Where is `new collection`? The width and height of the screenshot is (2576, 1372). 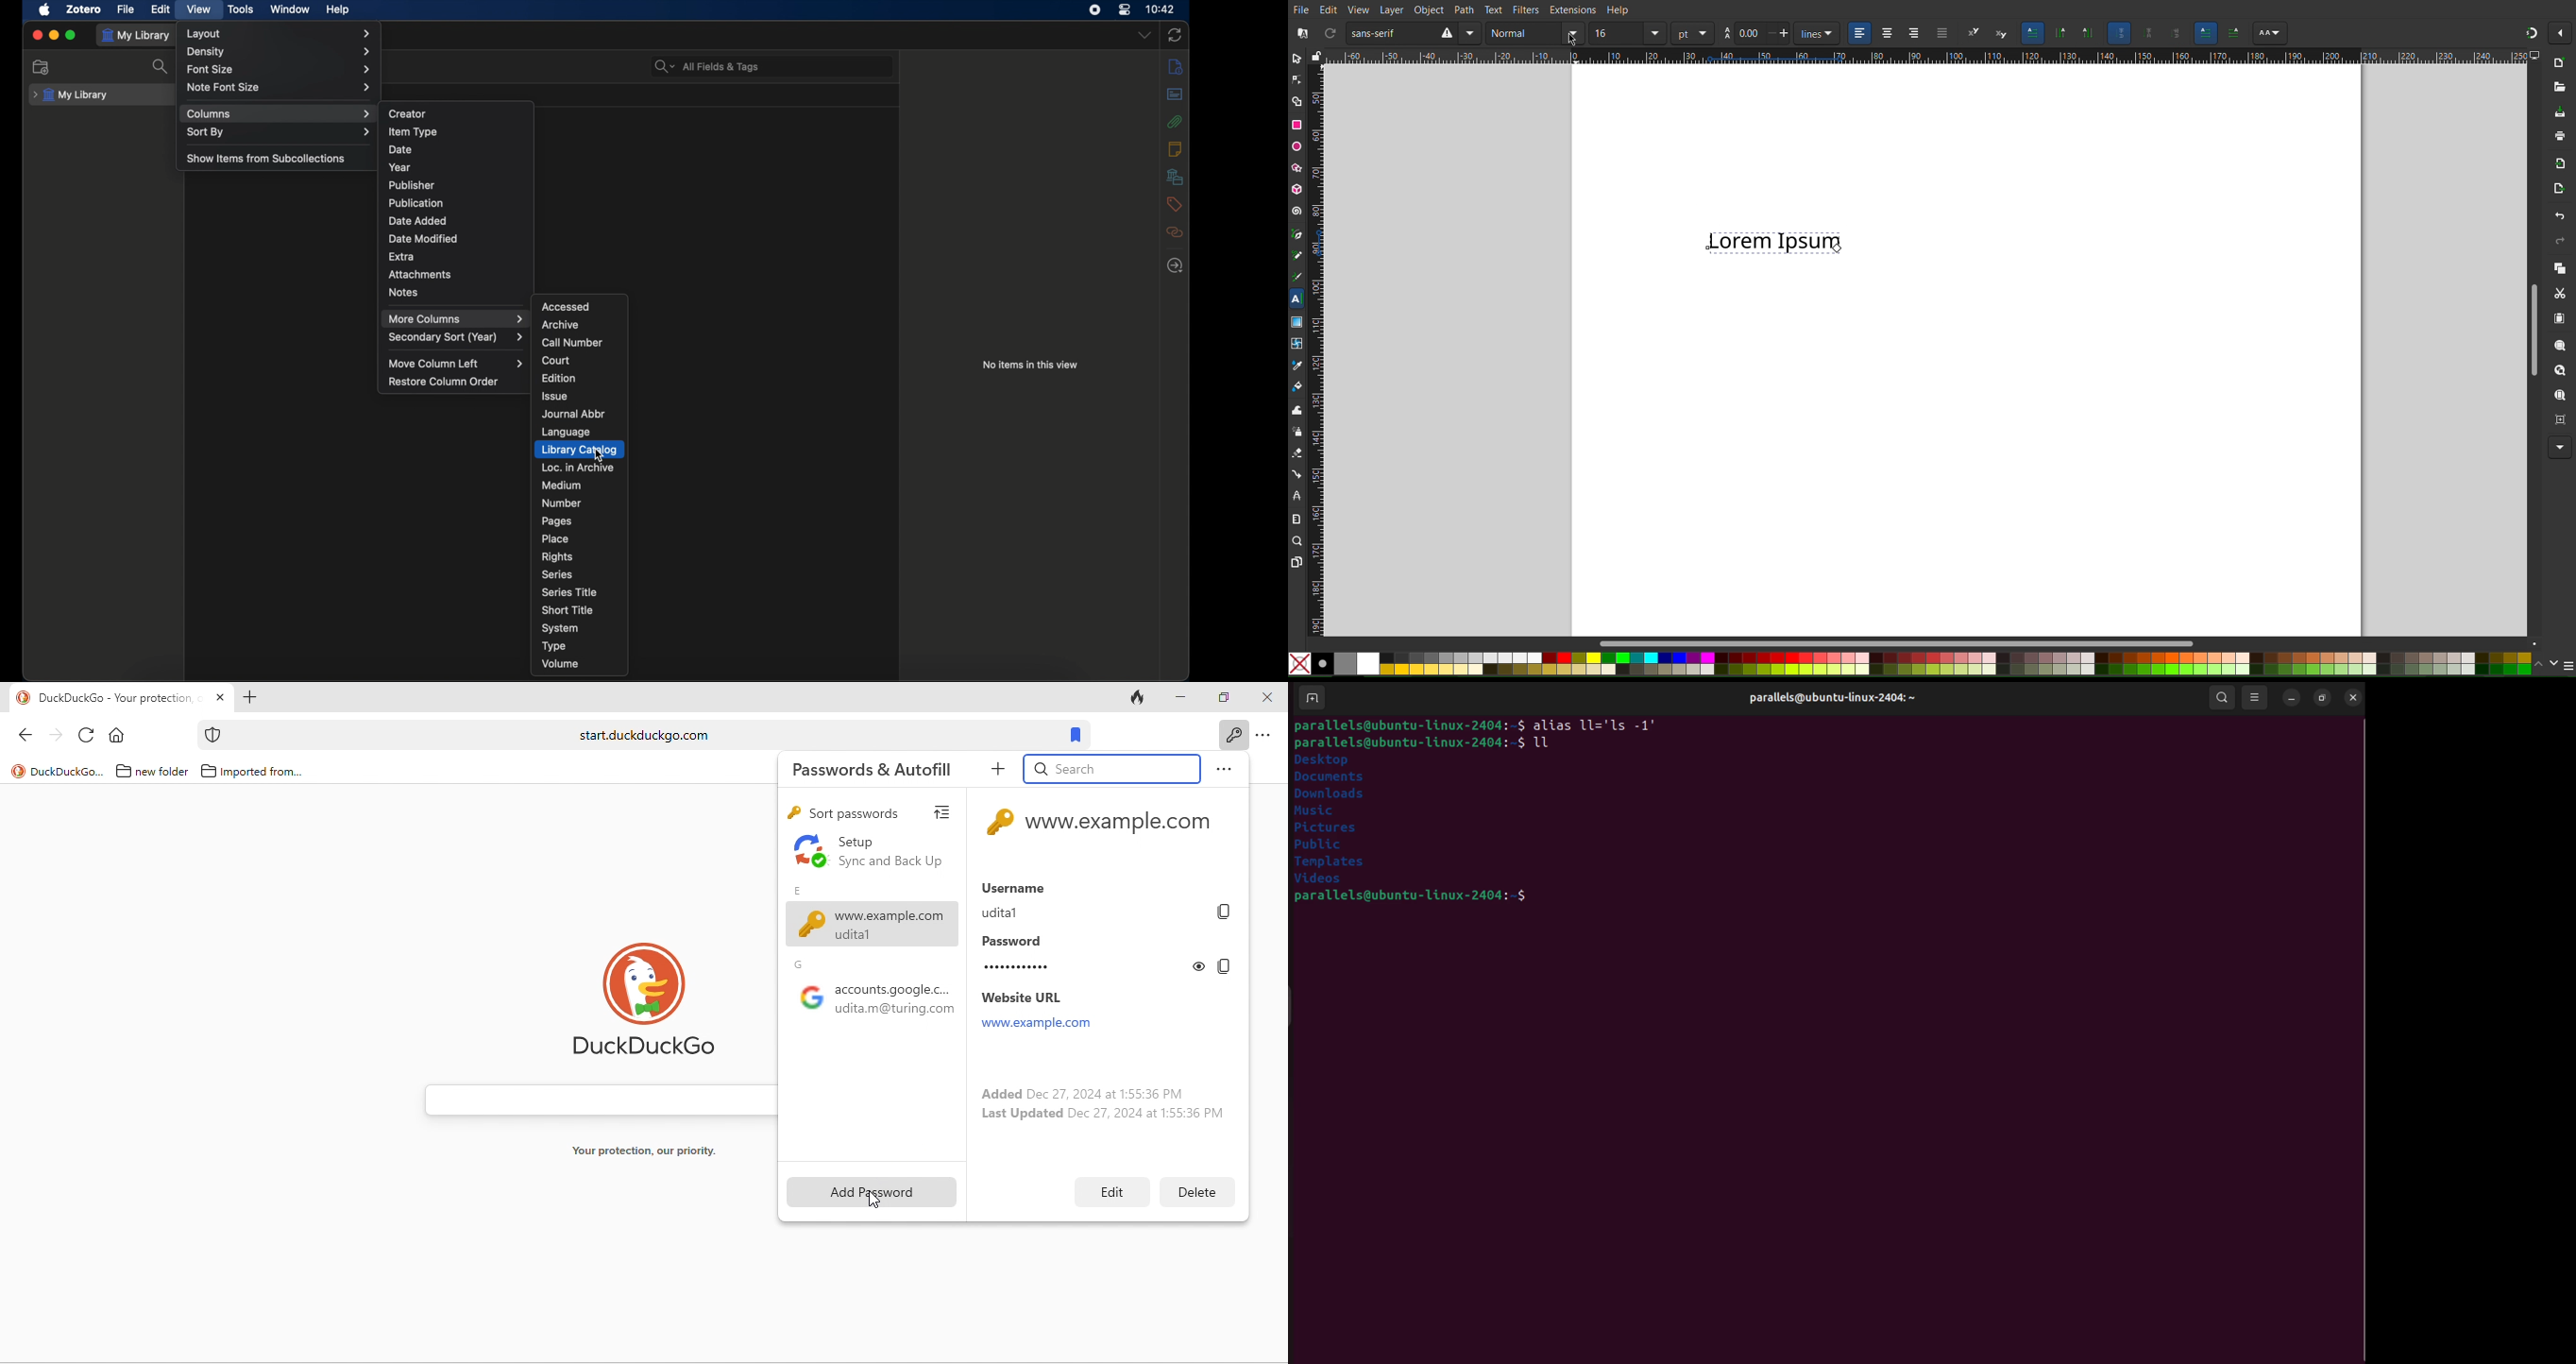
new collection is located at coordinates (41, 67).